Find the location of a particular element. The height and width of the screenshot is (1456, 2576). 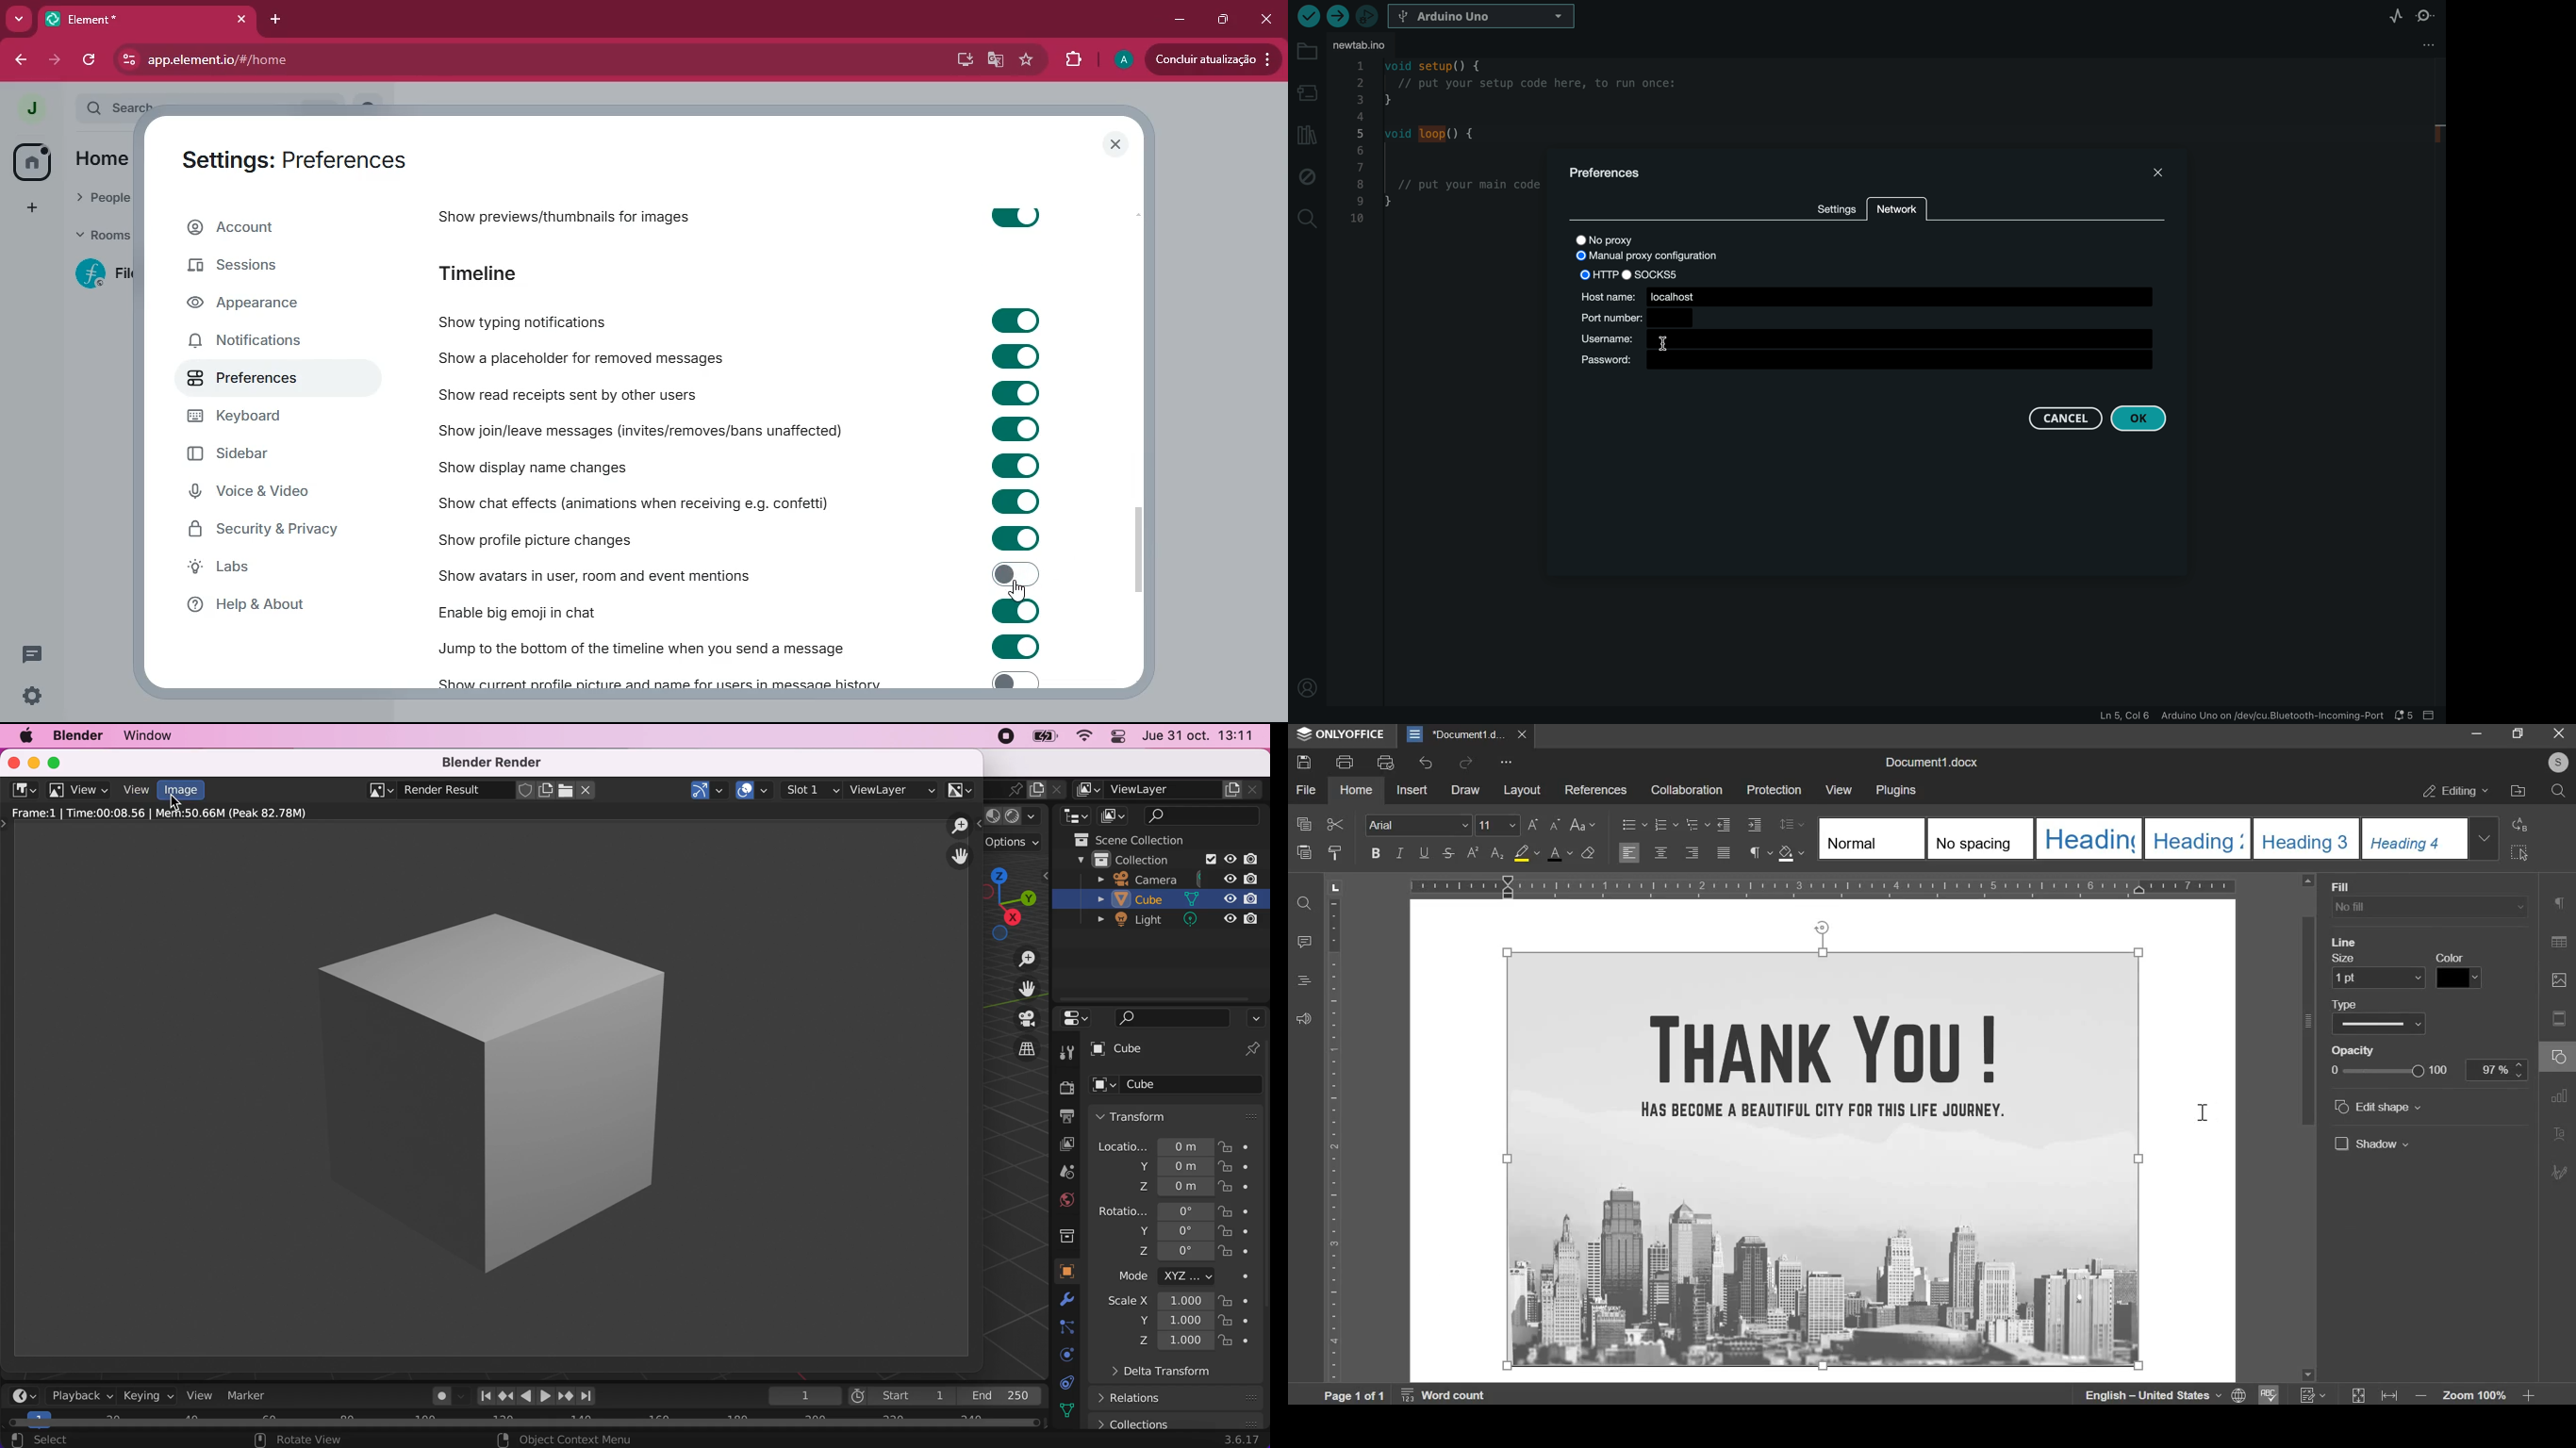

select is located at coordinates (2521, 853).